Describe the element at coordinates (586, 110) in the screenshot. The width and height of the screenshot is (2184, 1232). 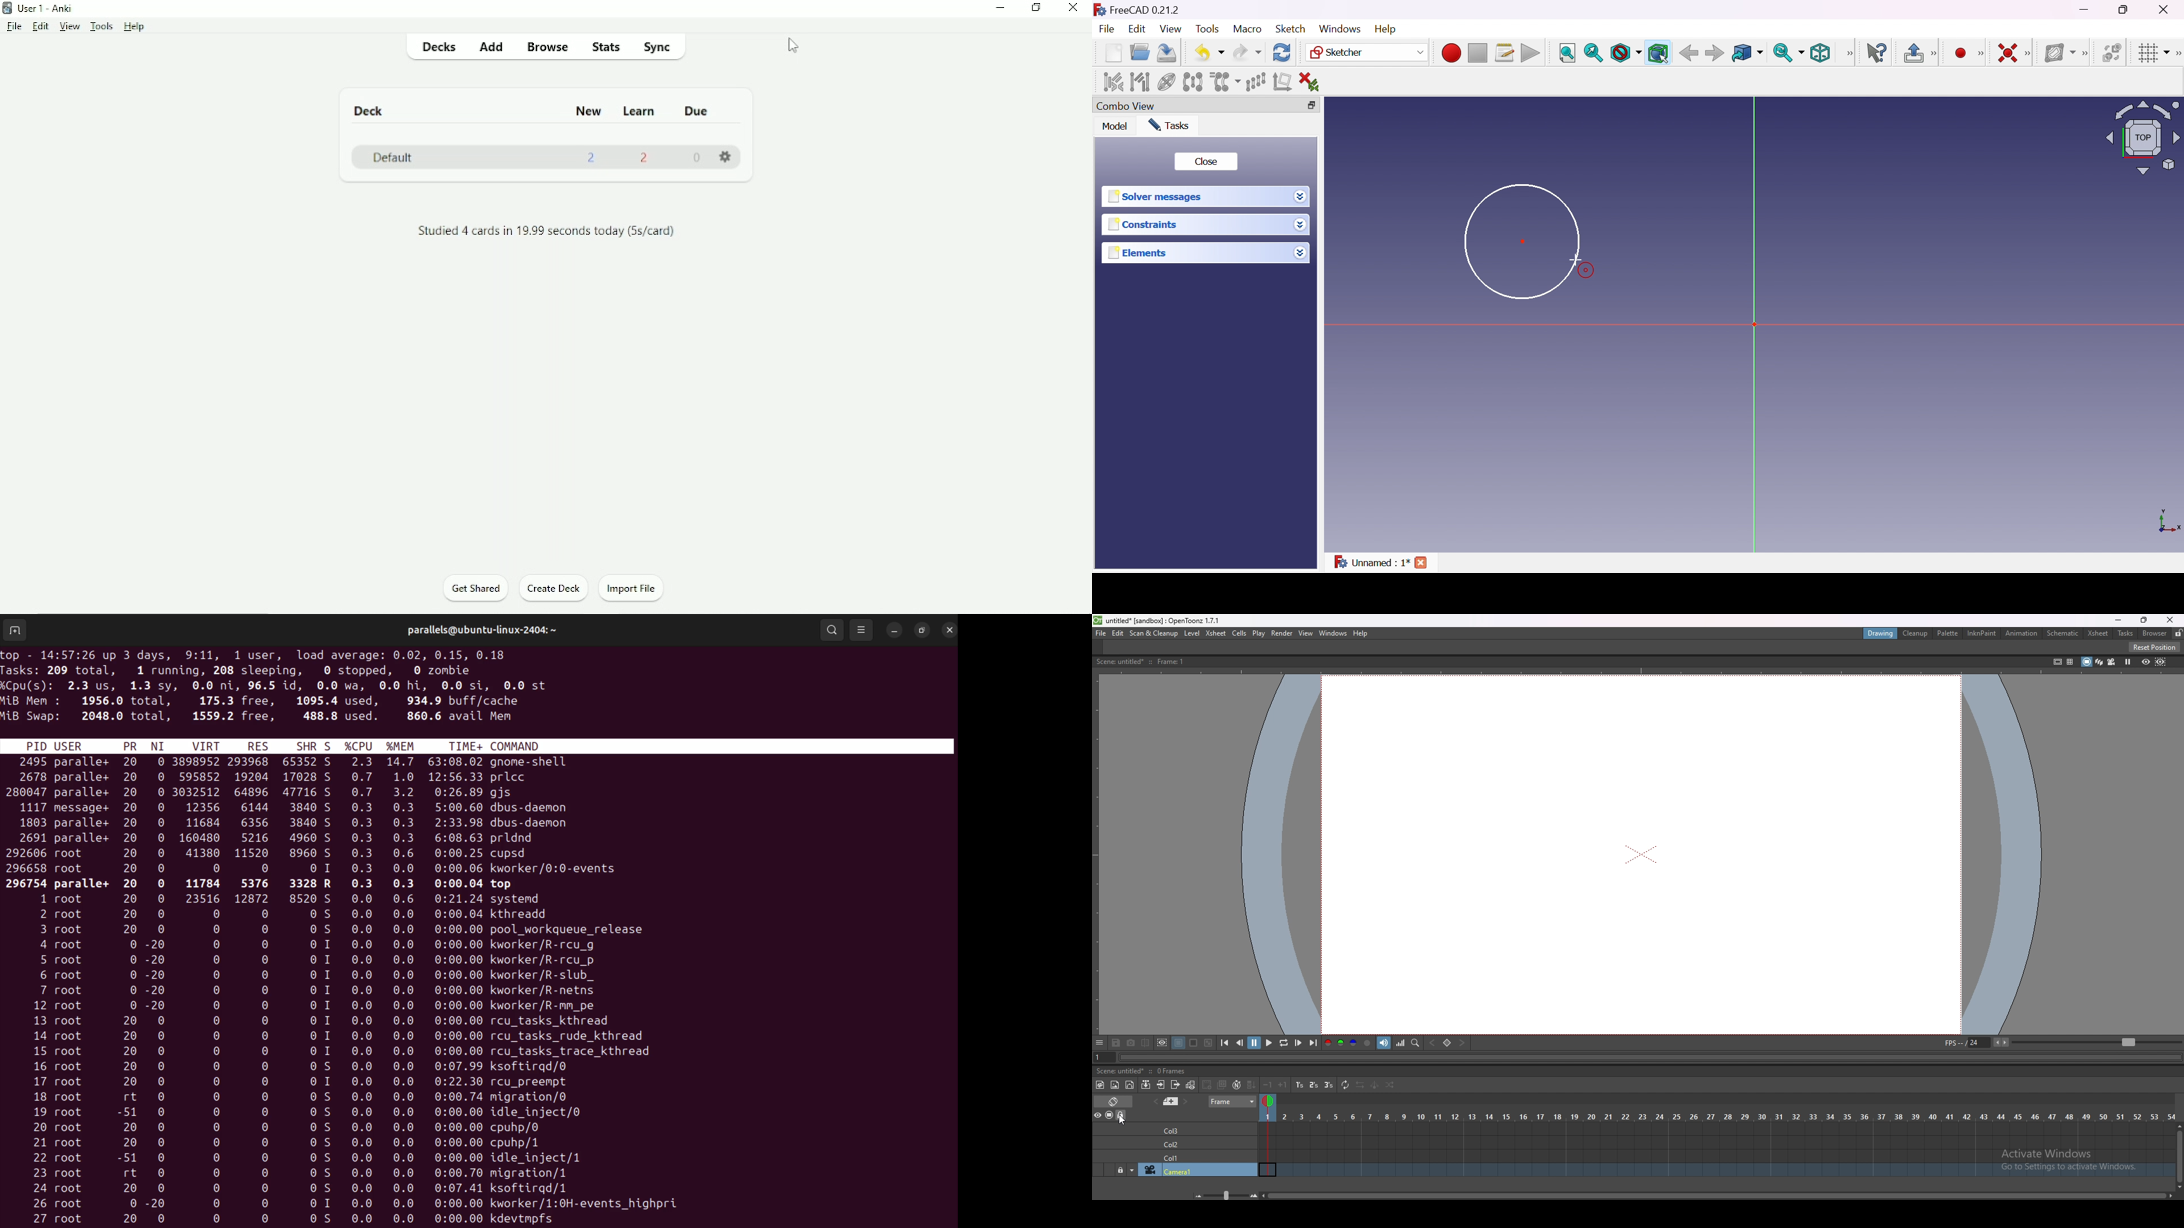
I see `New` at that location.